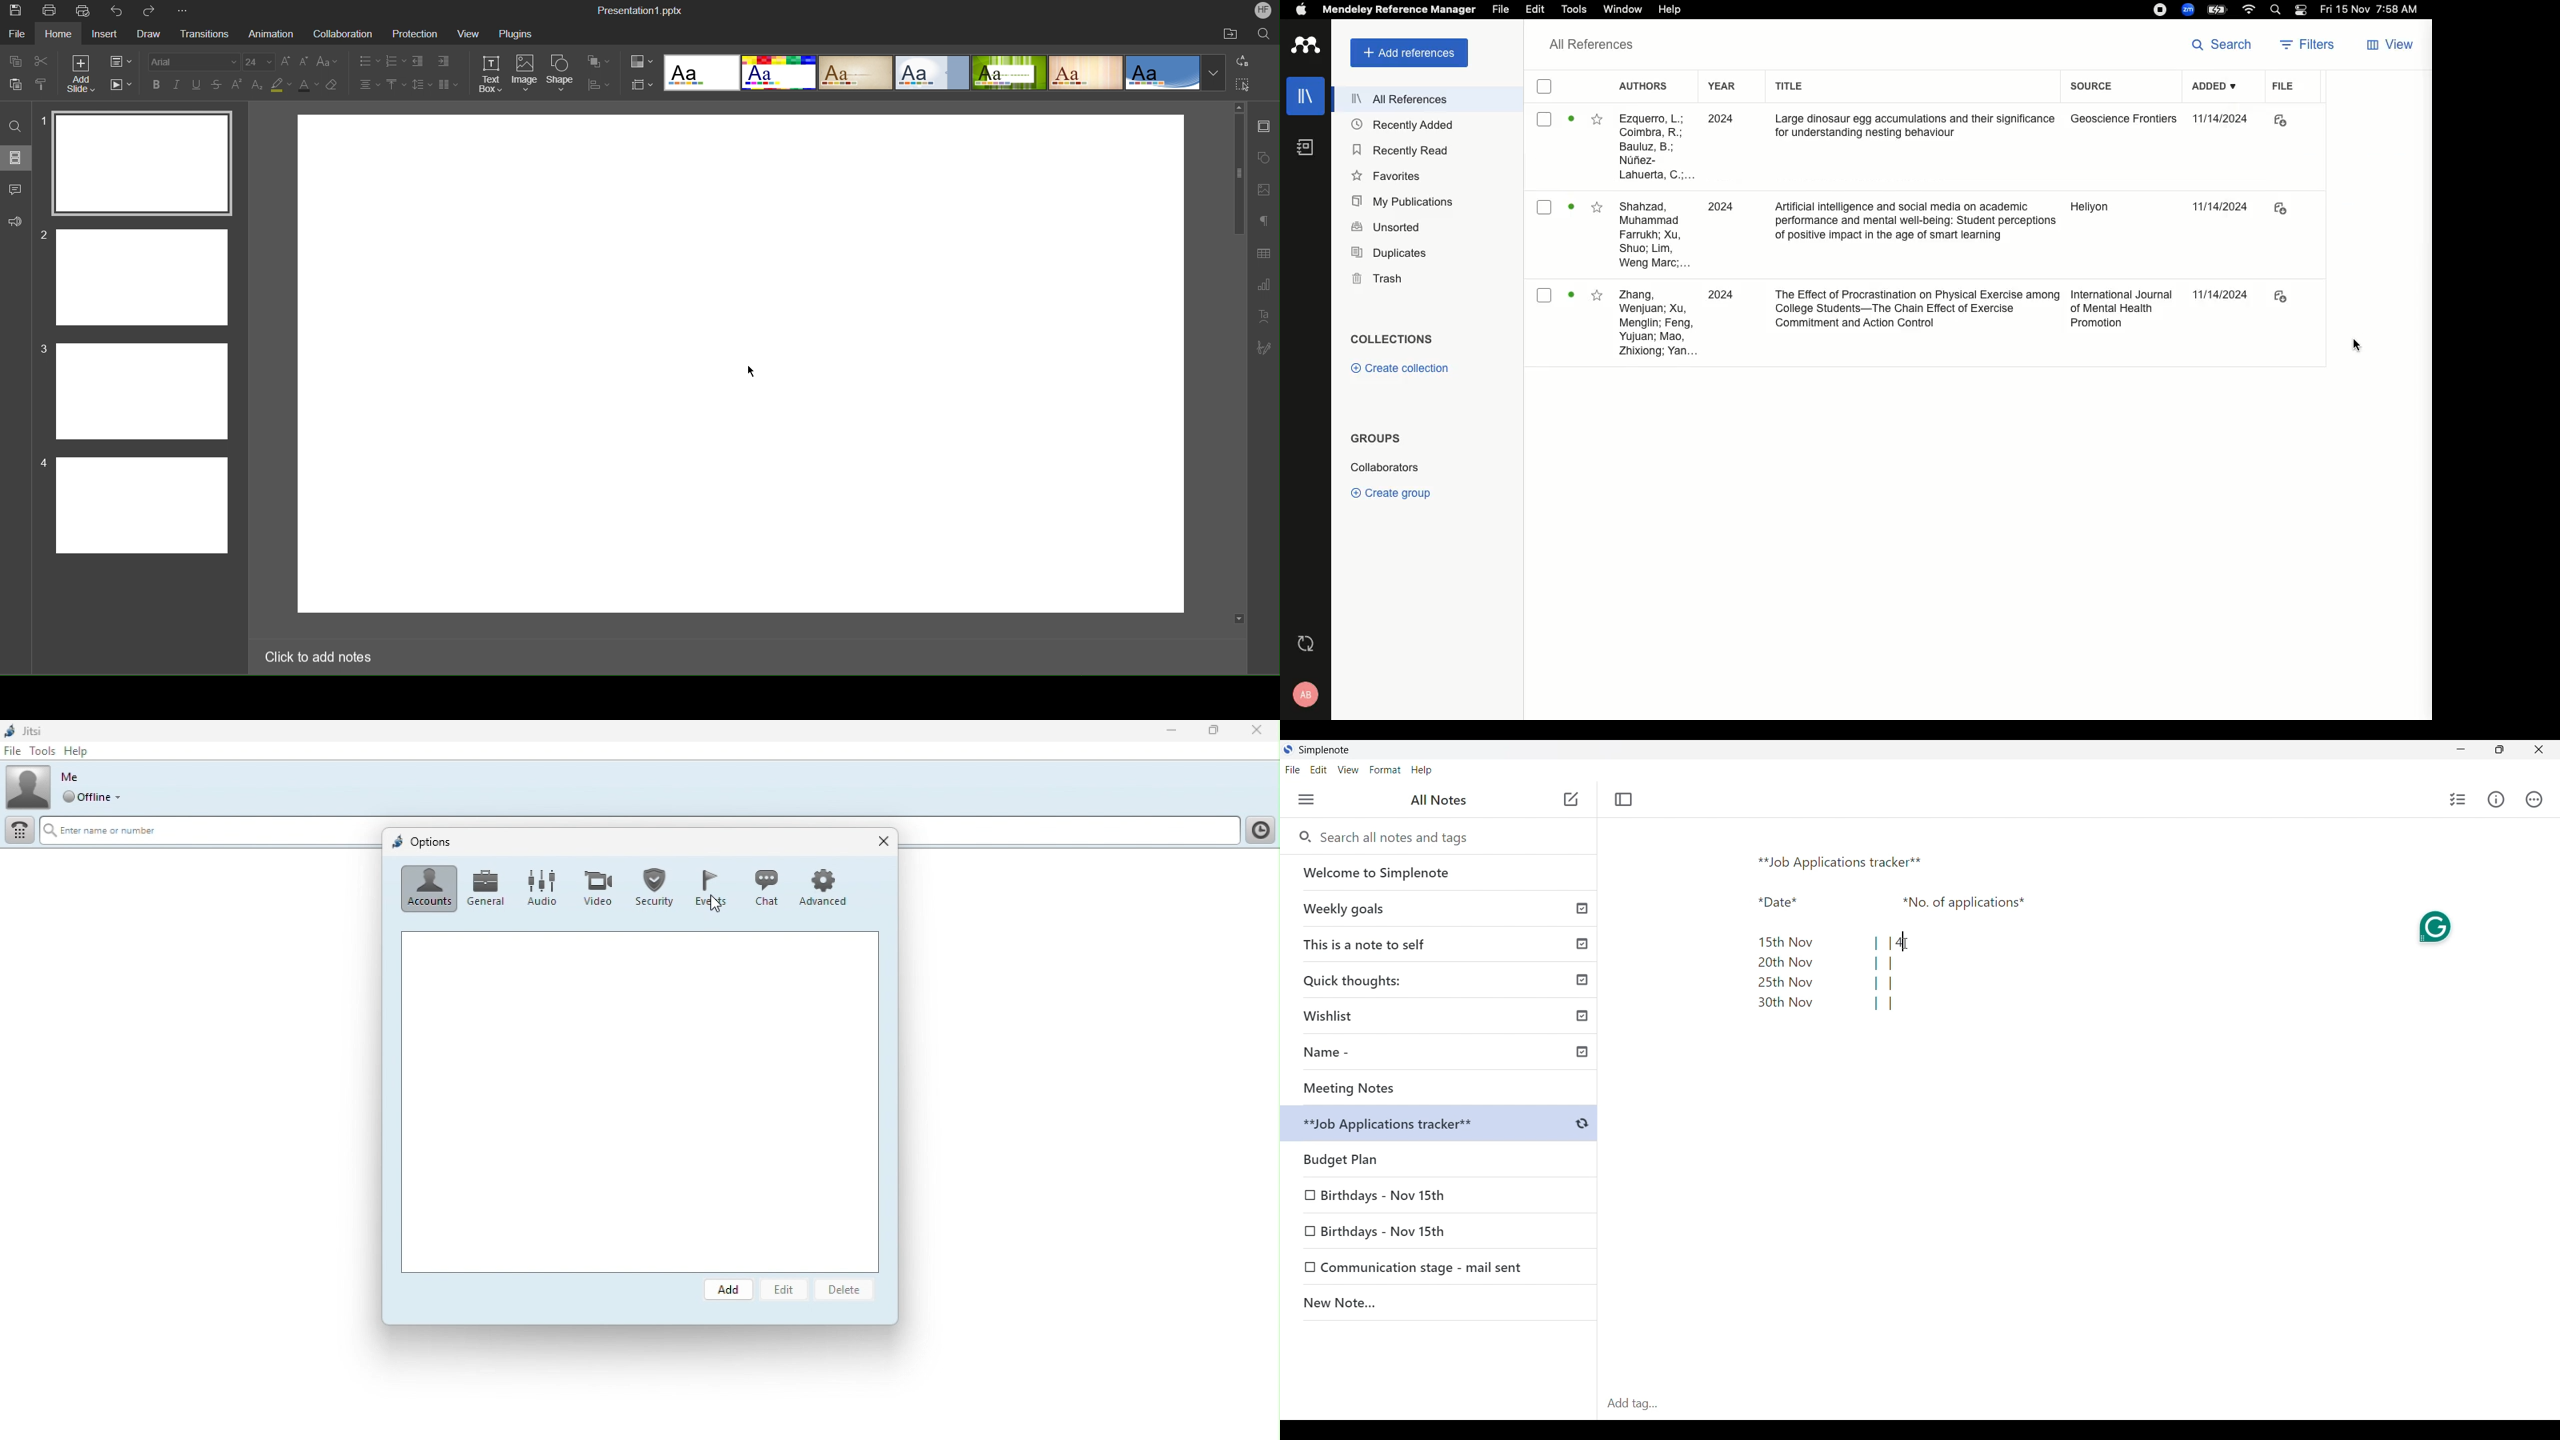 This screenshot has height=1456, width=2576. What do you see at coordinates (1654, 323) in the screenshot?
I see `nang,
Venjuan; Xu,
tenglin; Feng,
ujuan; Mao,
hixiong; Yan.` at bounding box center [1654, 323].